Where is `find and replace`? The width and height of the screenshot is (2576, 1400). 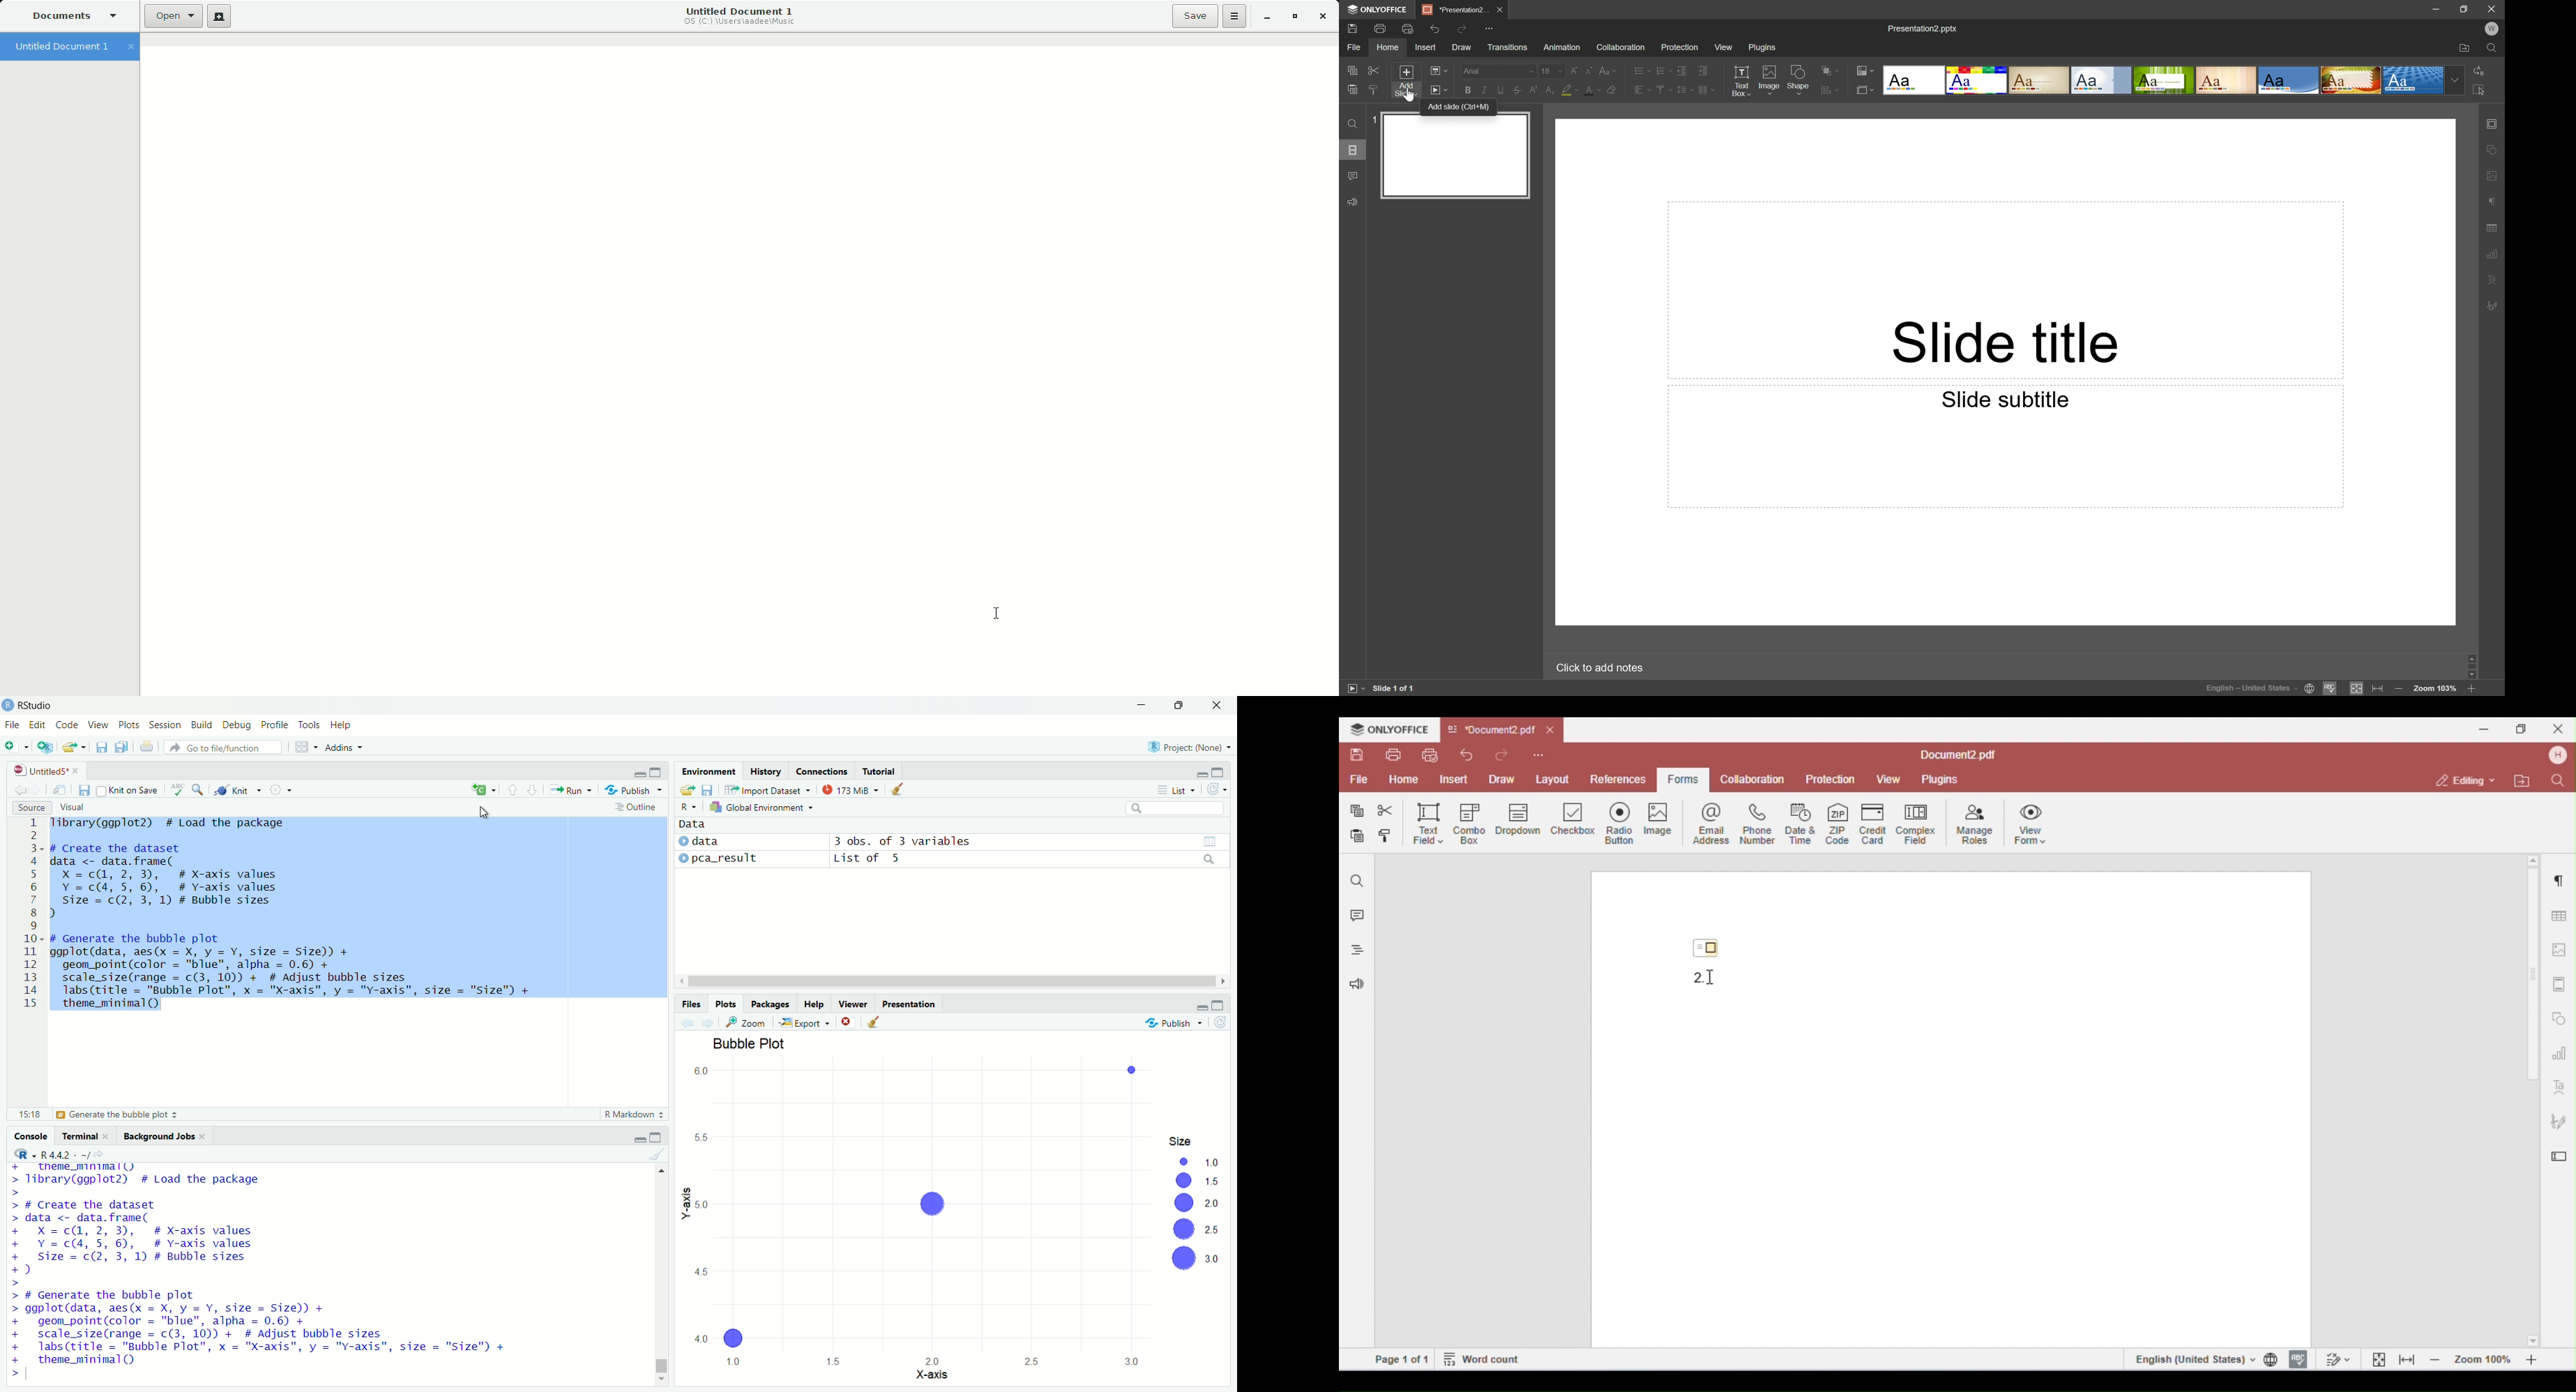
find and replace is located at coordinates (198, 788).